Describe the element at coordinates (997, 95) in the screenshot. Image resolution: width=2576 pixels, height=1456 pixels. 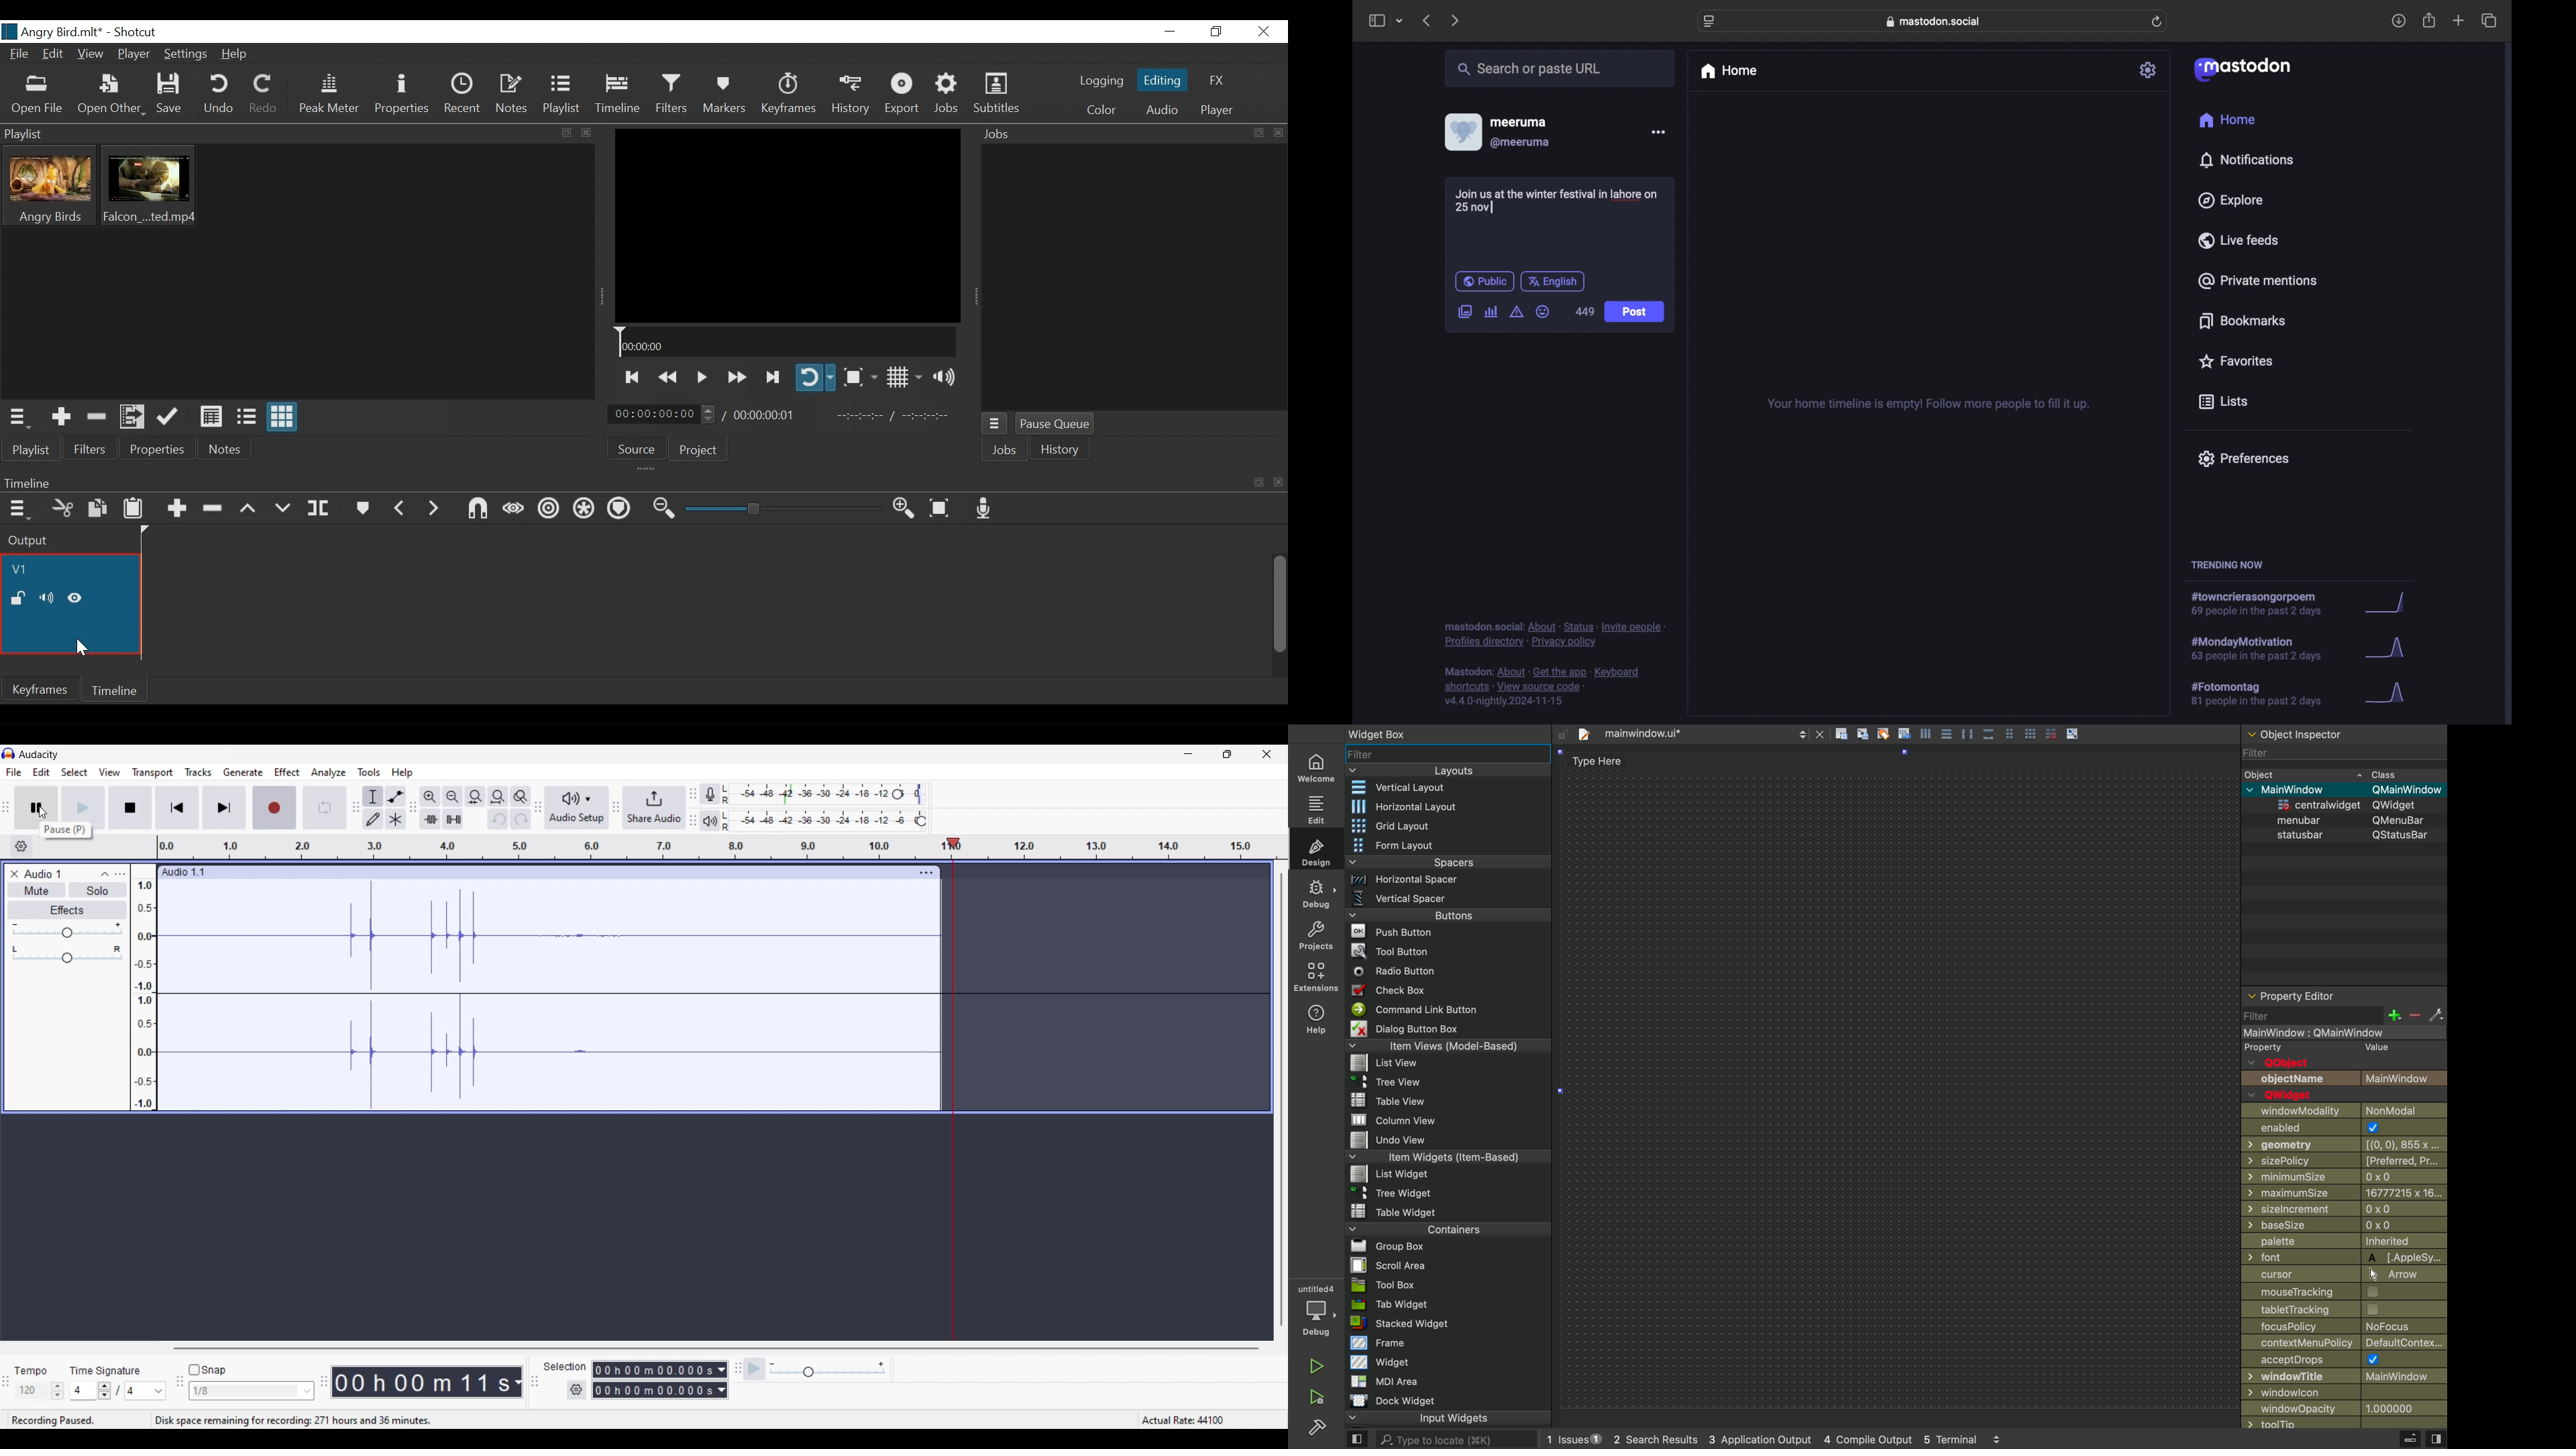
I see `Subtitles` at that location.